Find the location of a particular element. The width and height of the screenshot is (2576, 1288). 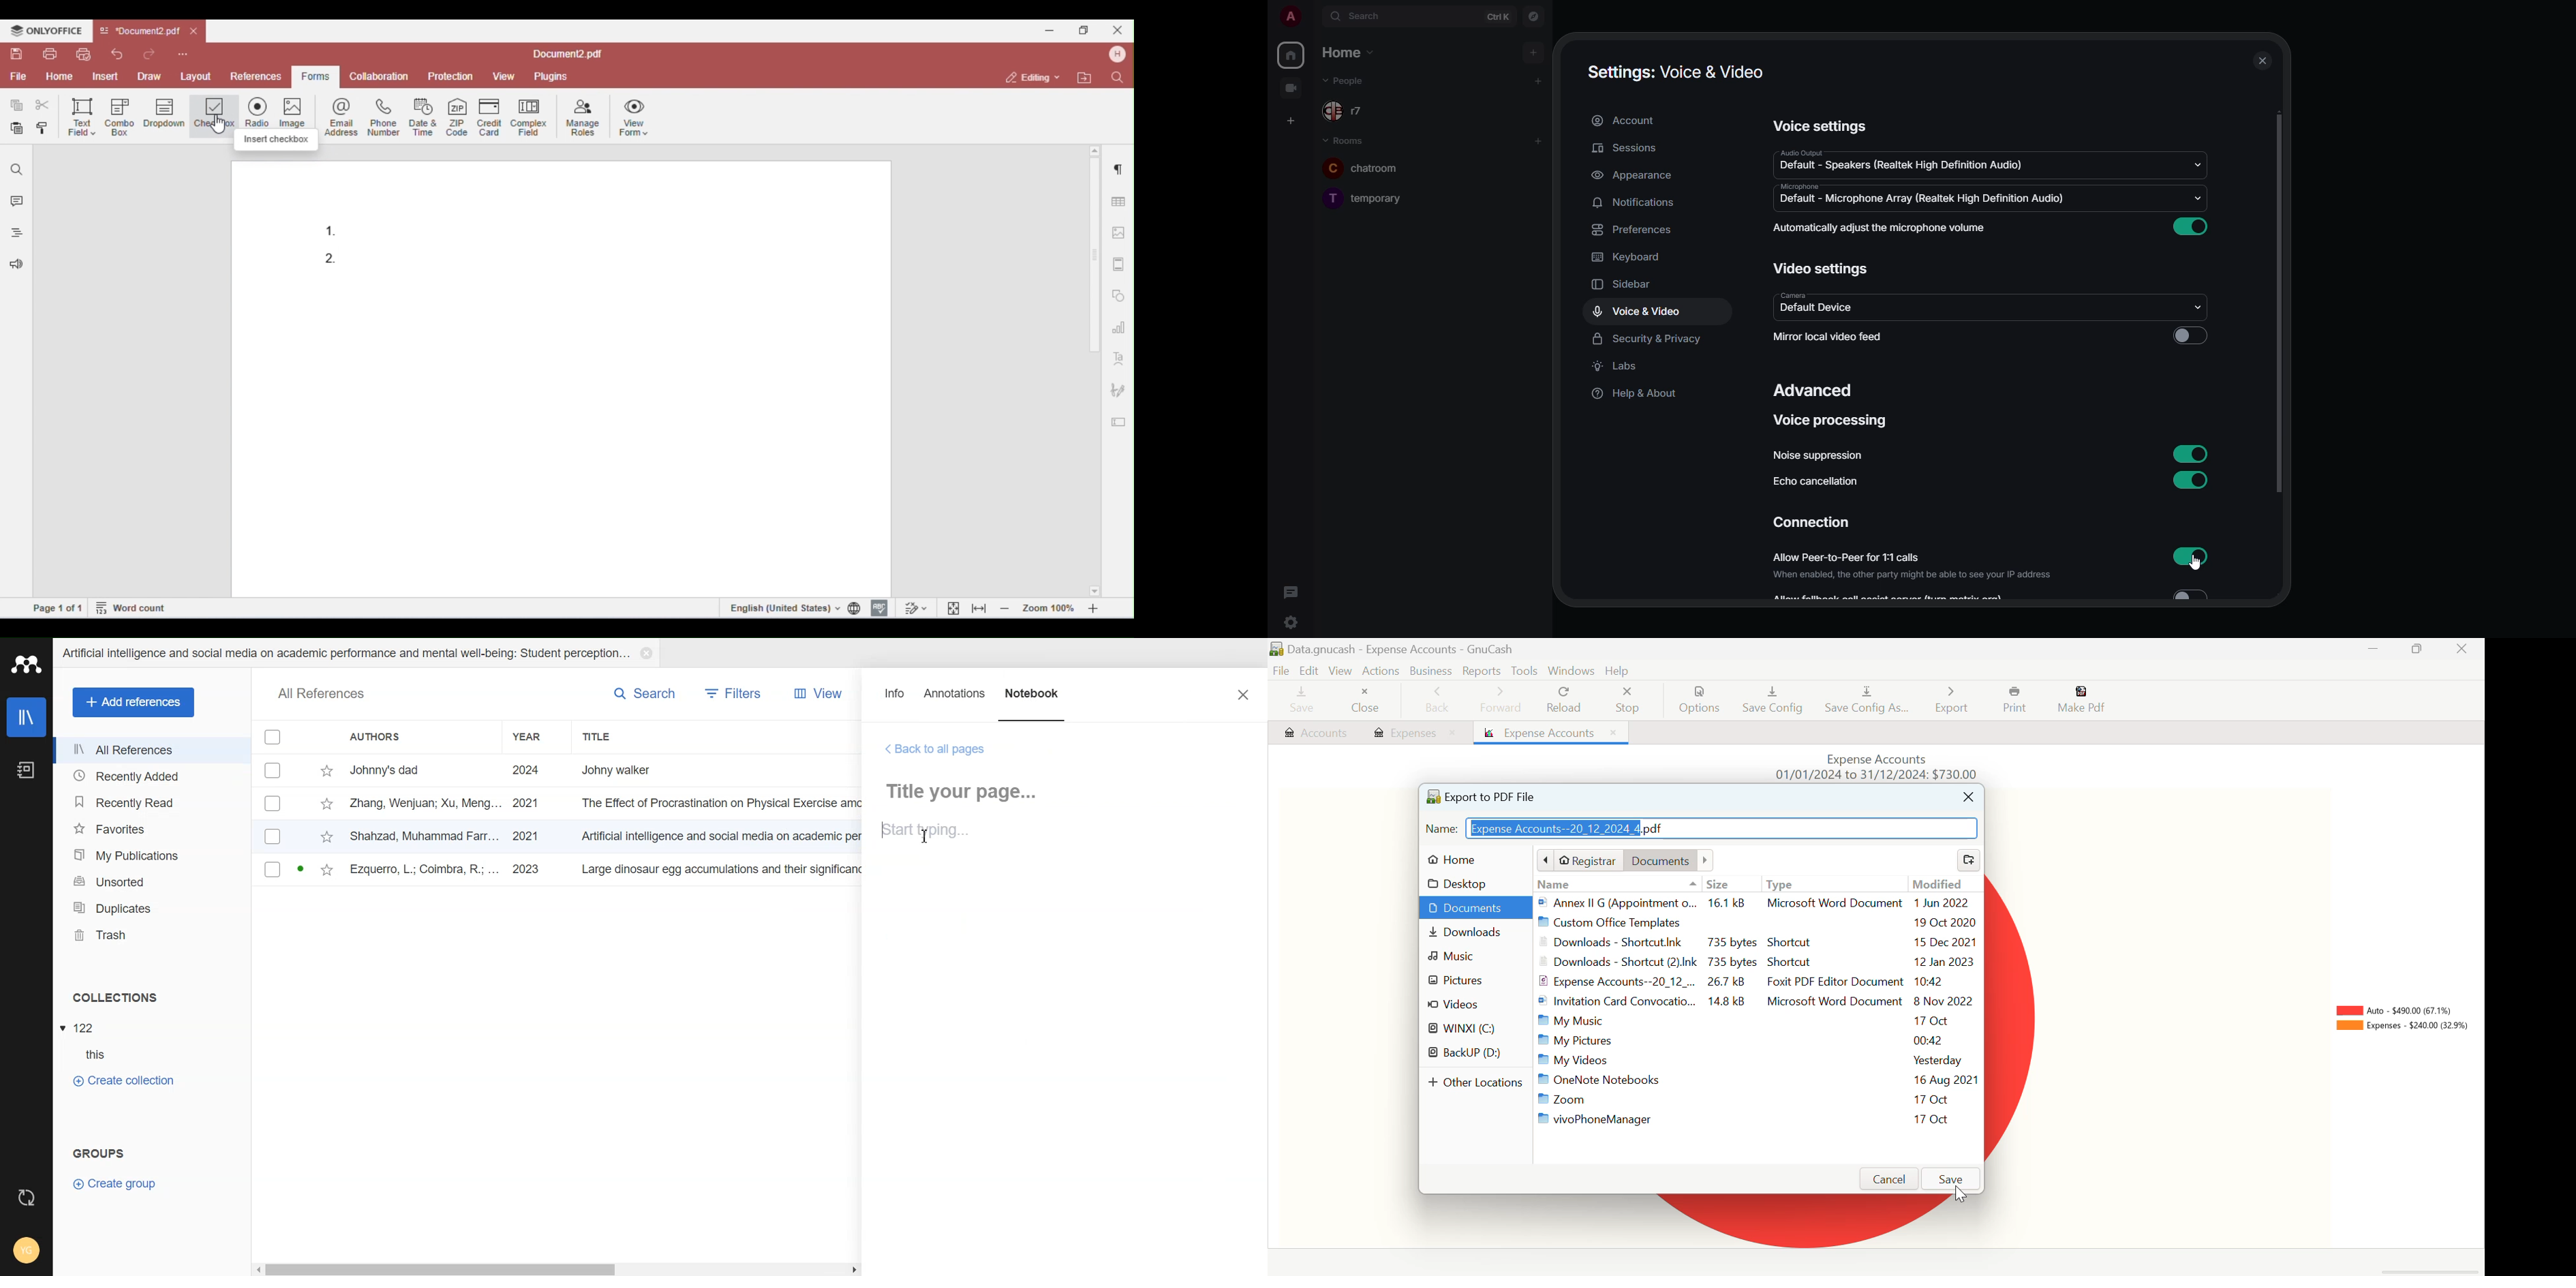

File is located at coordinates (1282, 670).